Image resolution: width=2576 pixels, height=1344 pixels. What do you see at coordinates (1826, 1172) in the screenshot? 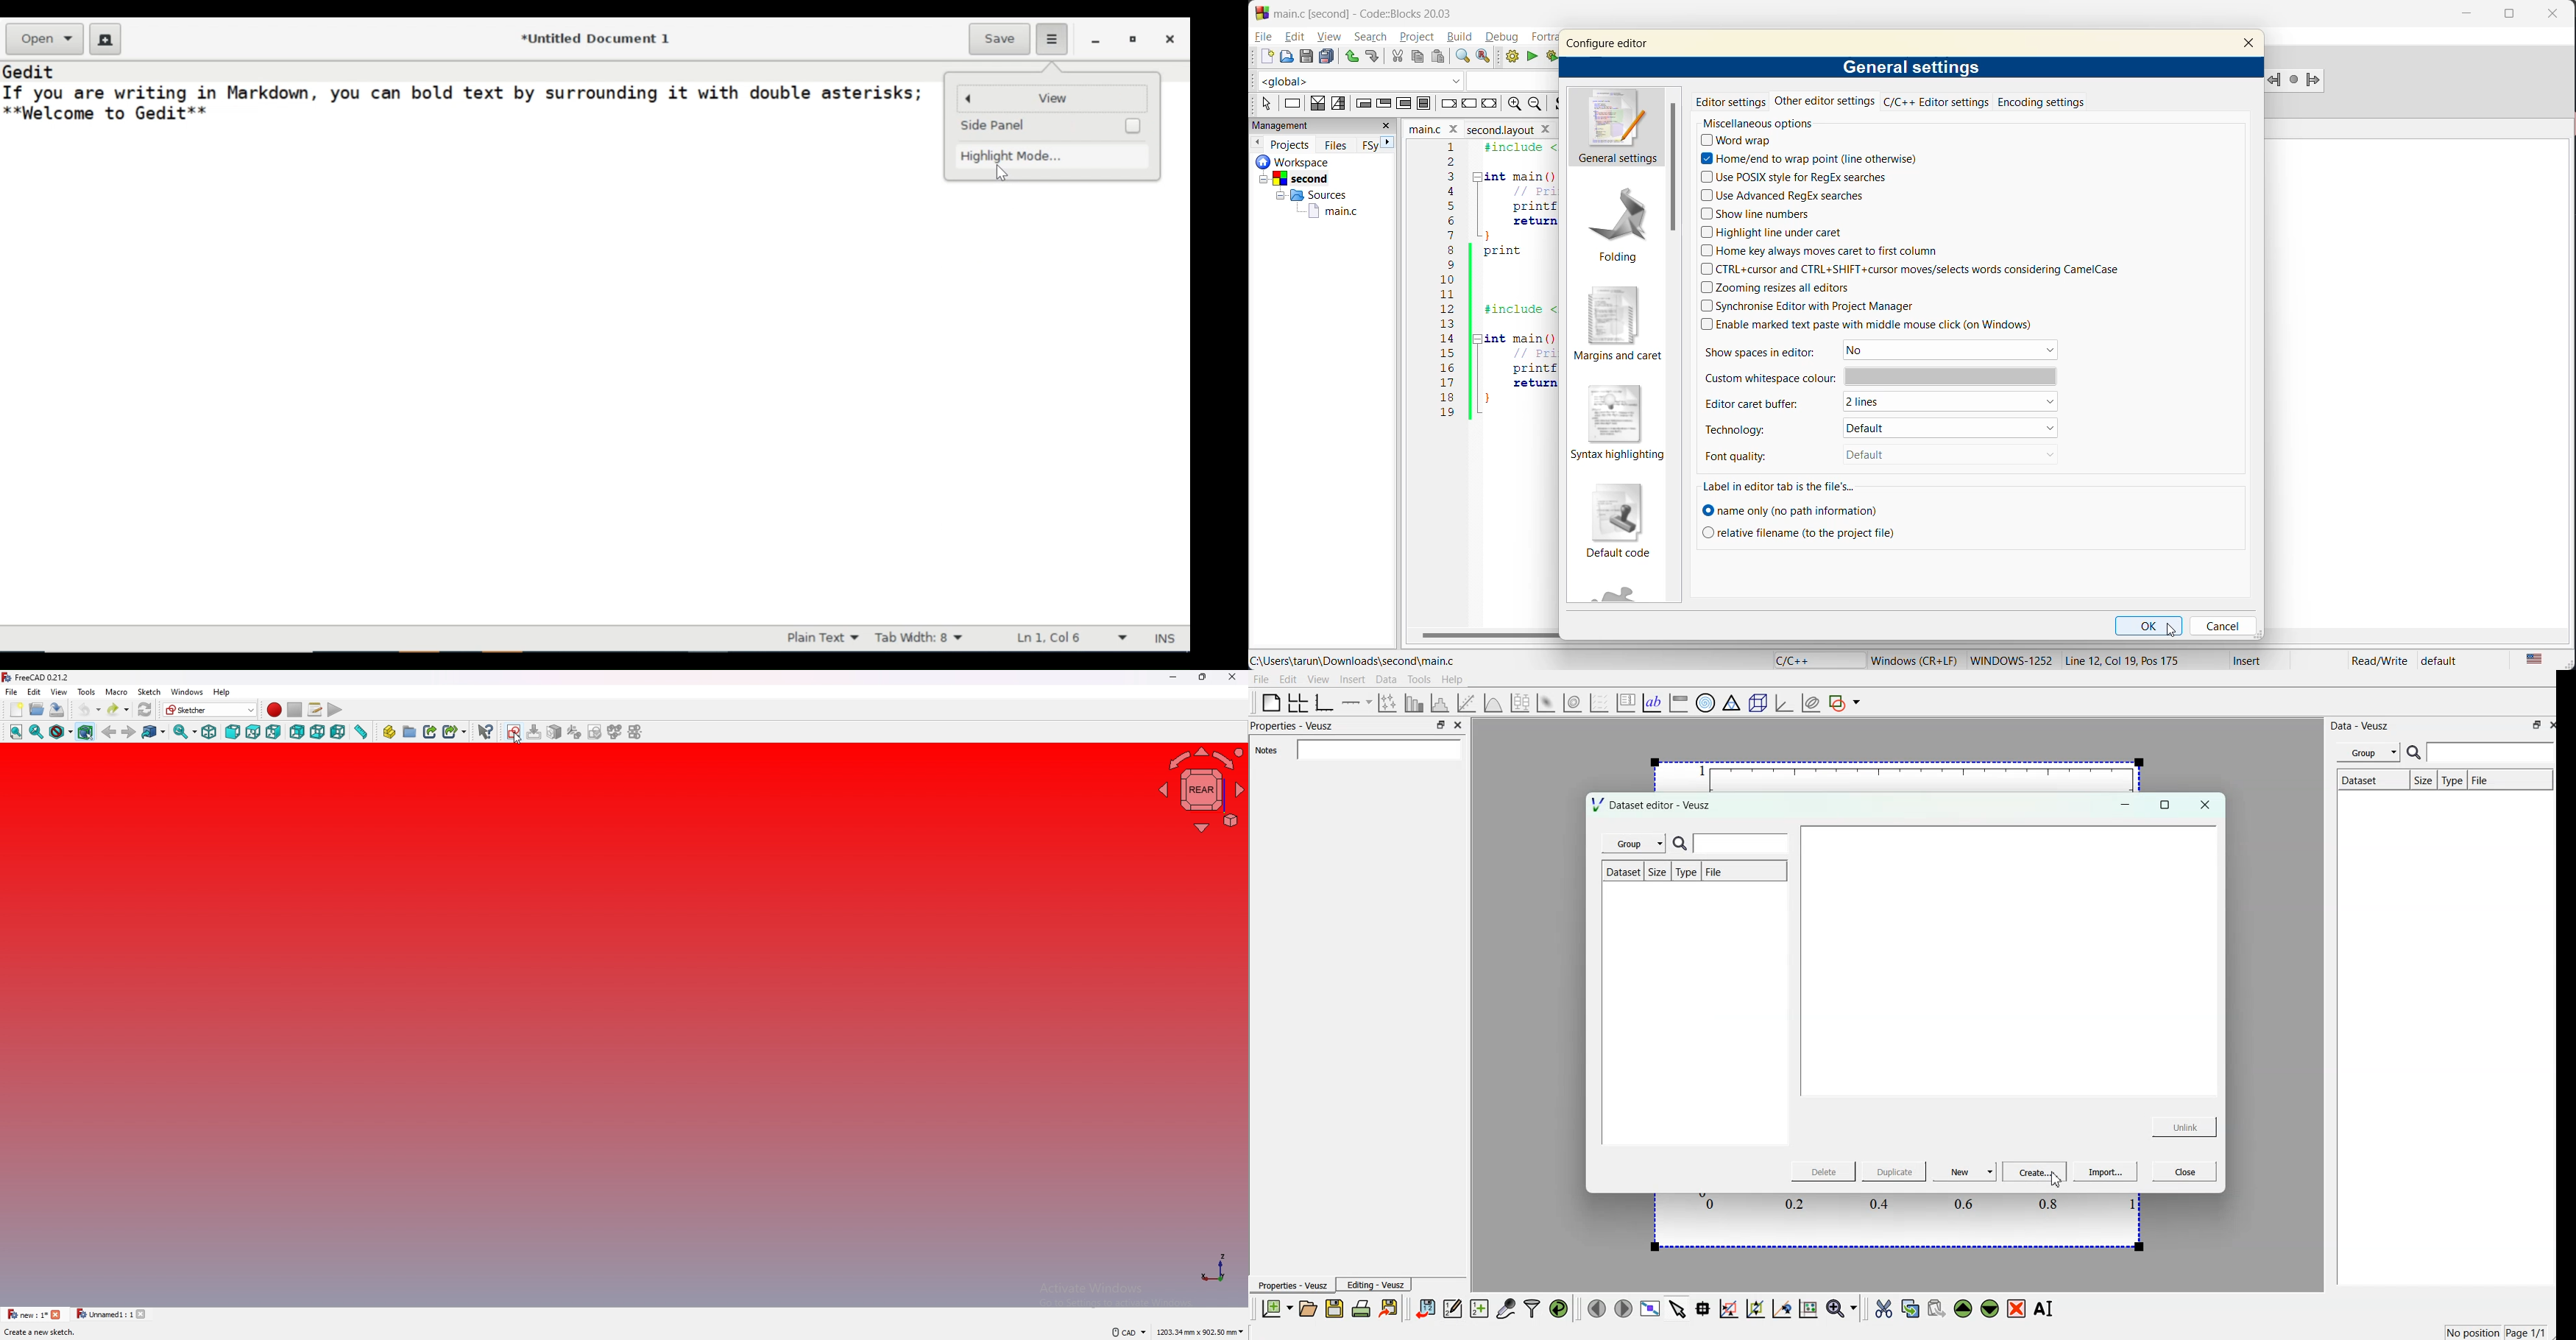
I see `Delete` at bounding box center [1826, 1172].